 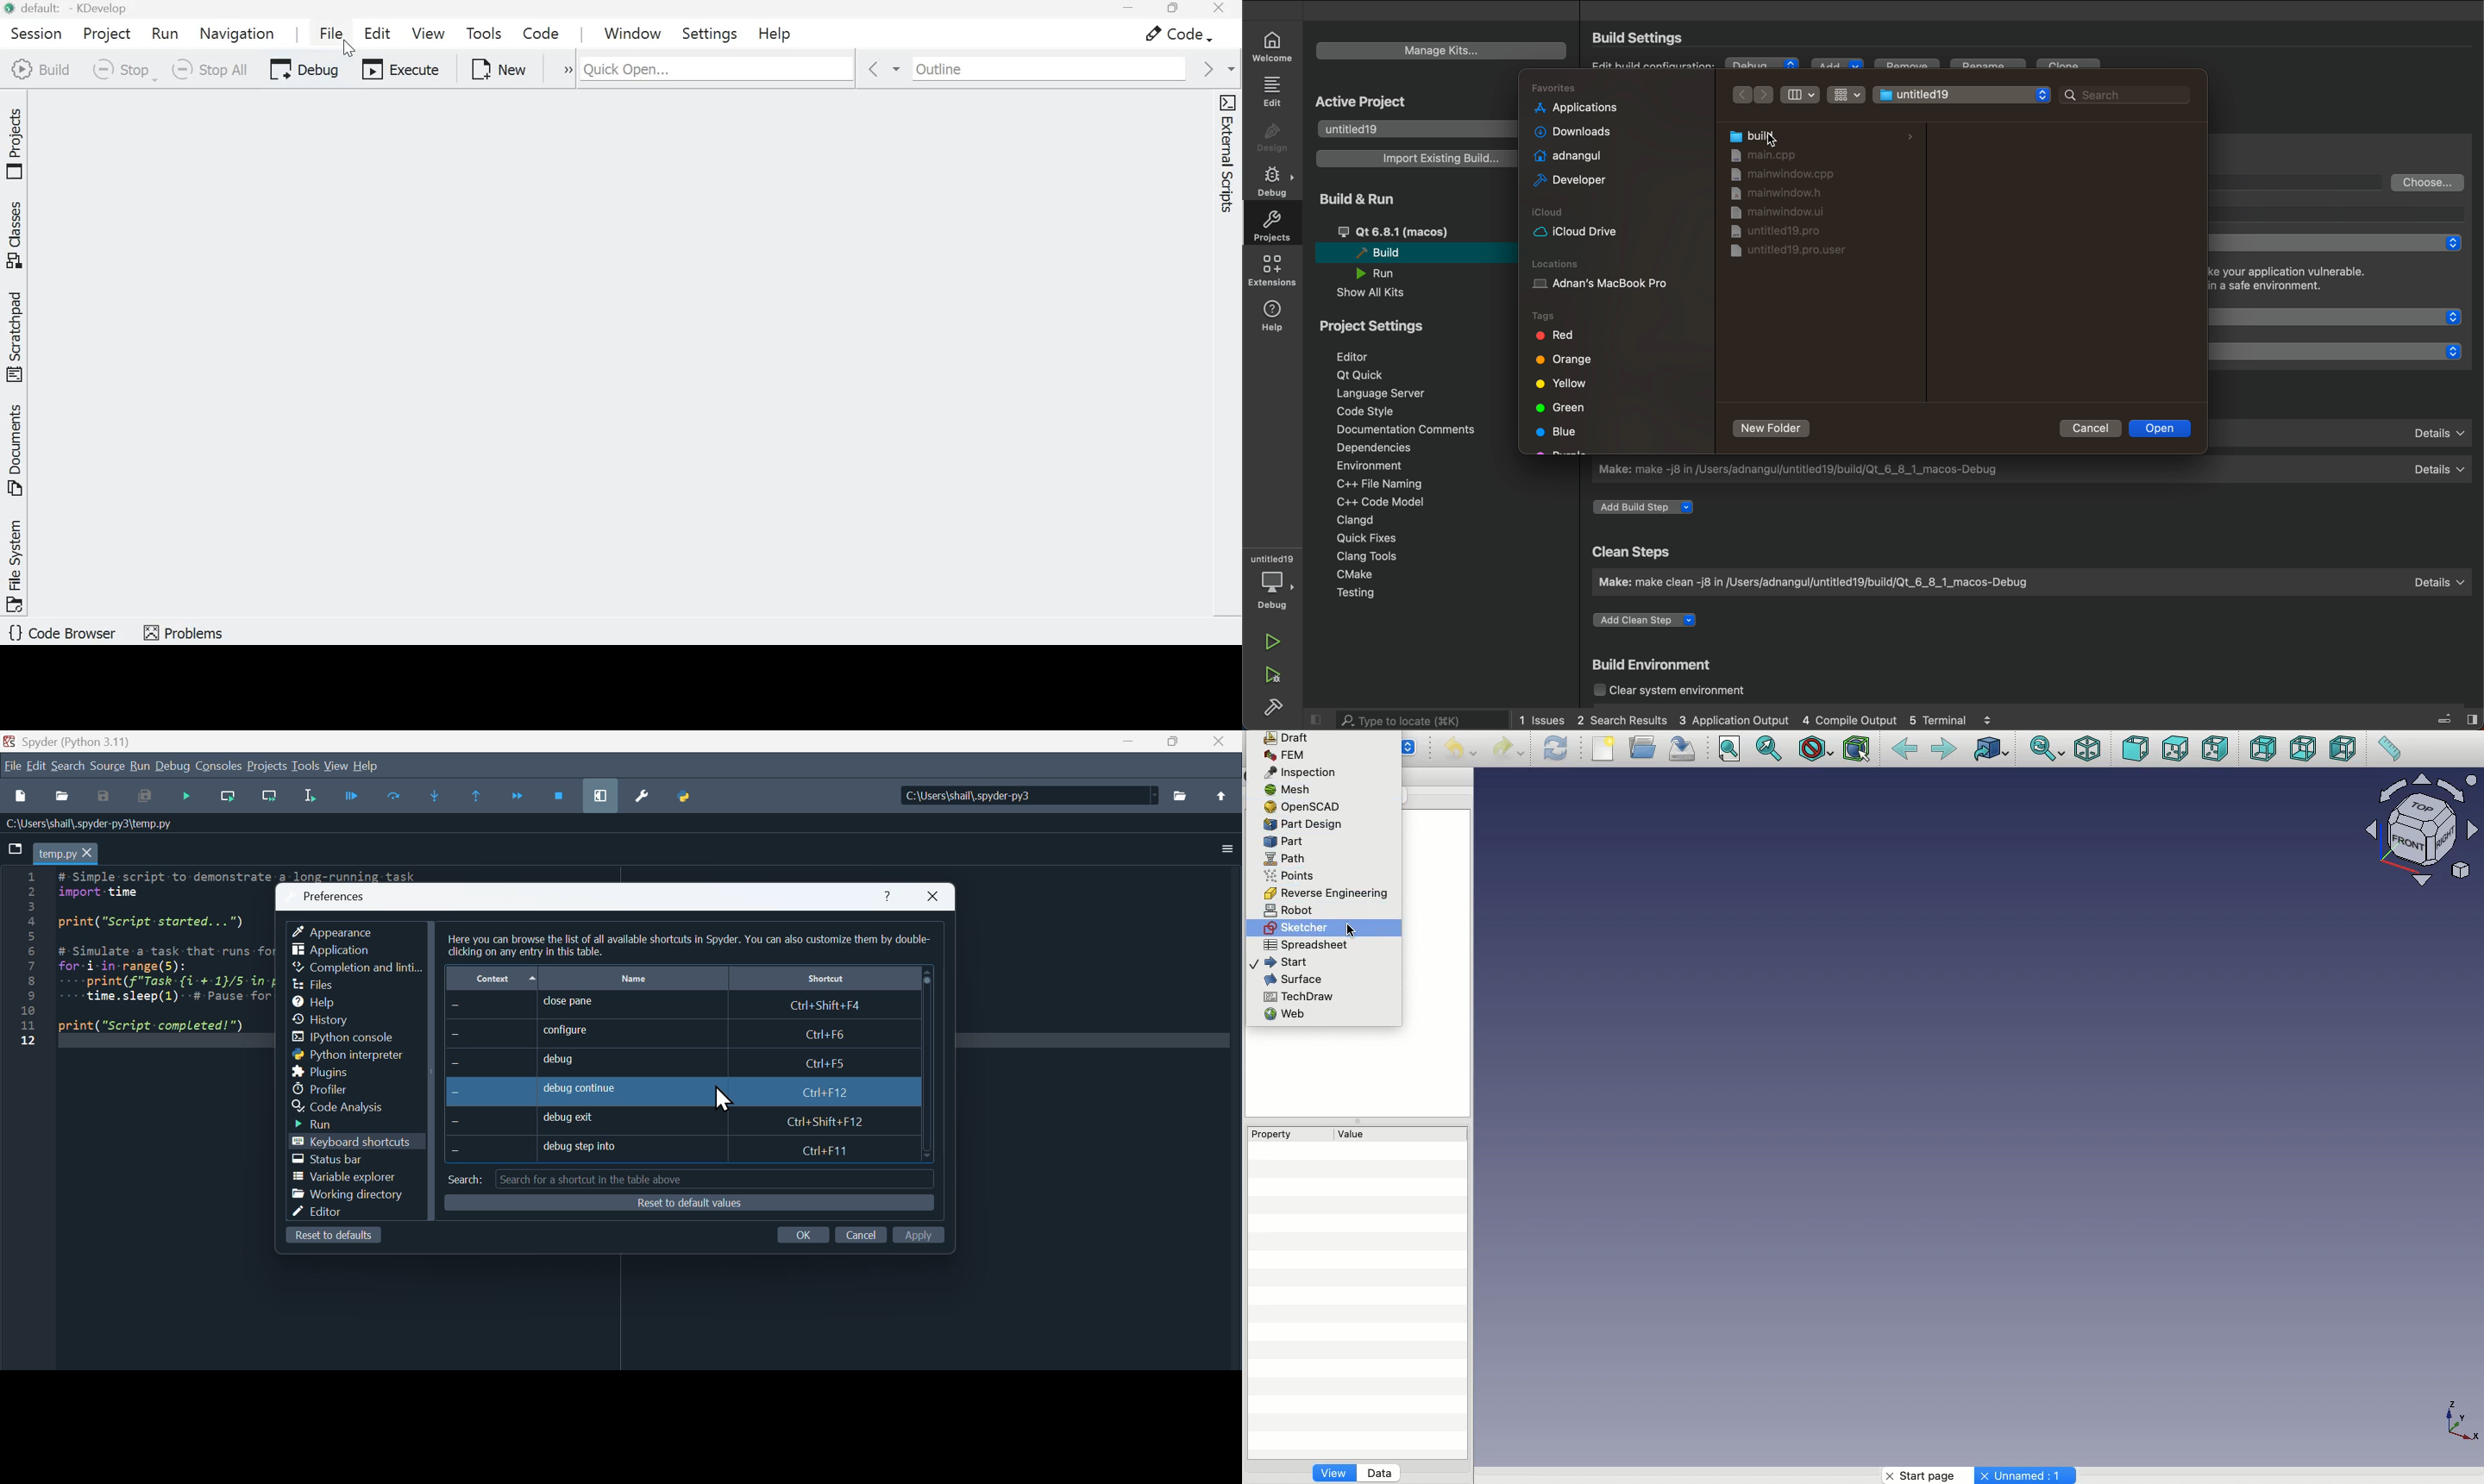 What do you see at coordinates (1787, 194) in the screenshot?
I see `file` at bounding box center [1787, 194].